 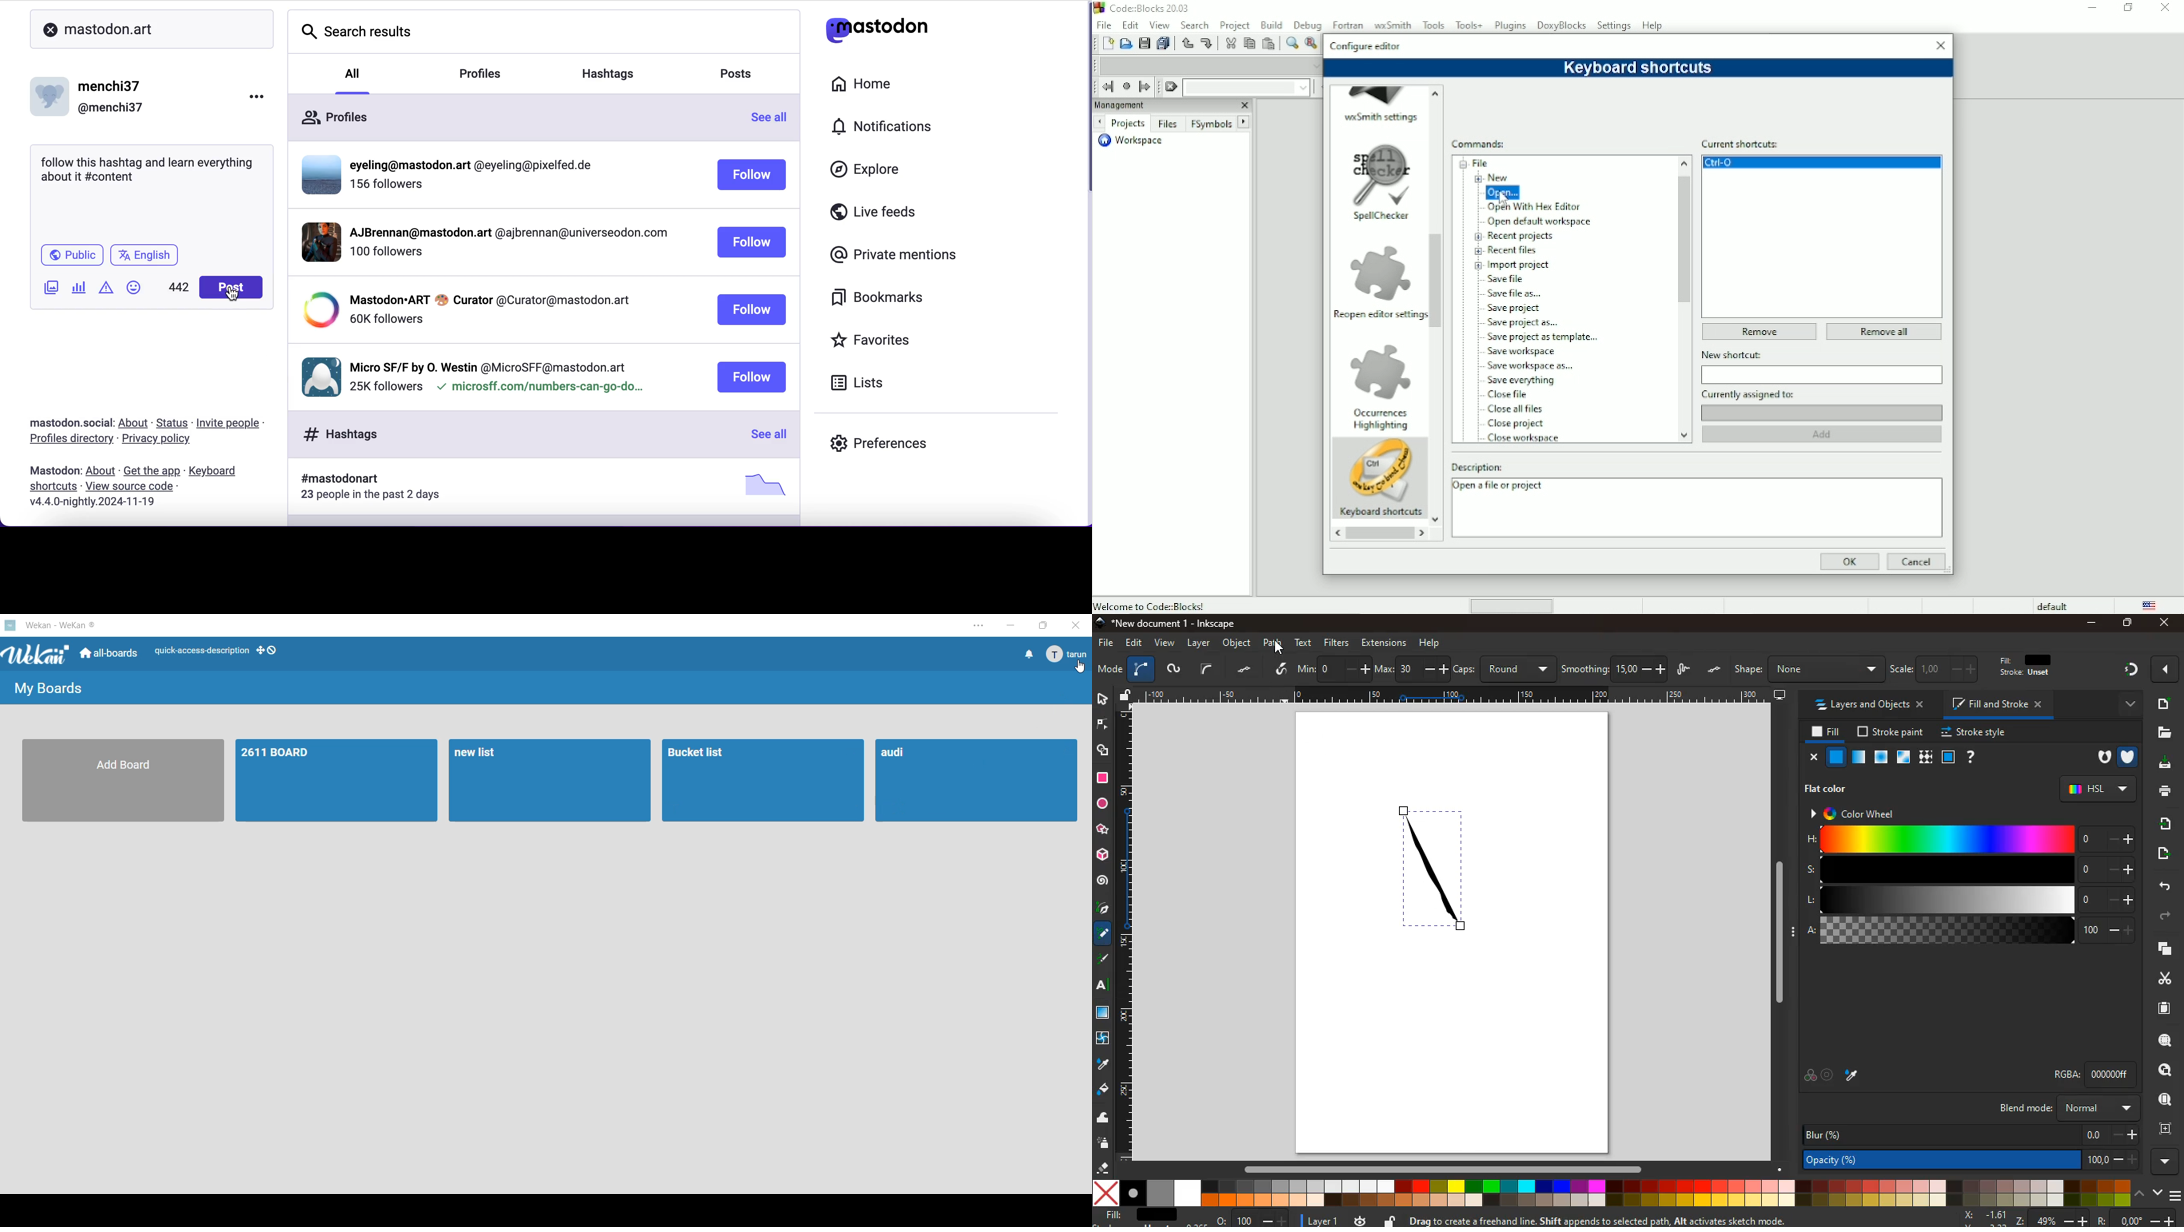 I want to click on menchi37, so click(x=111, y=87).